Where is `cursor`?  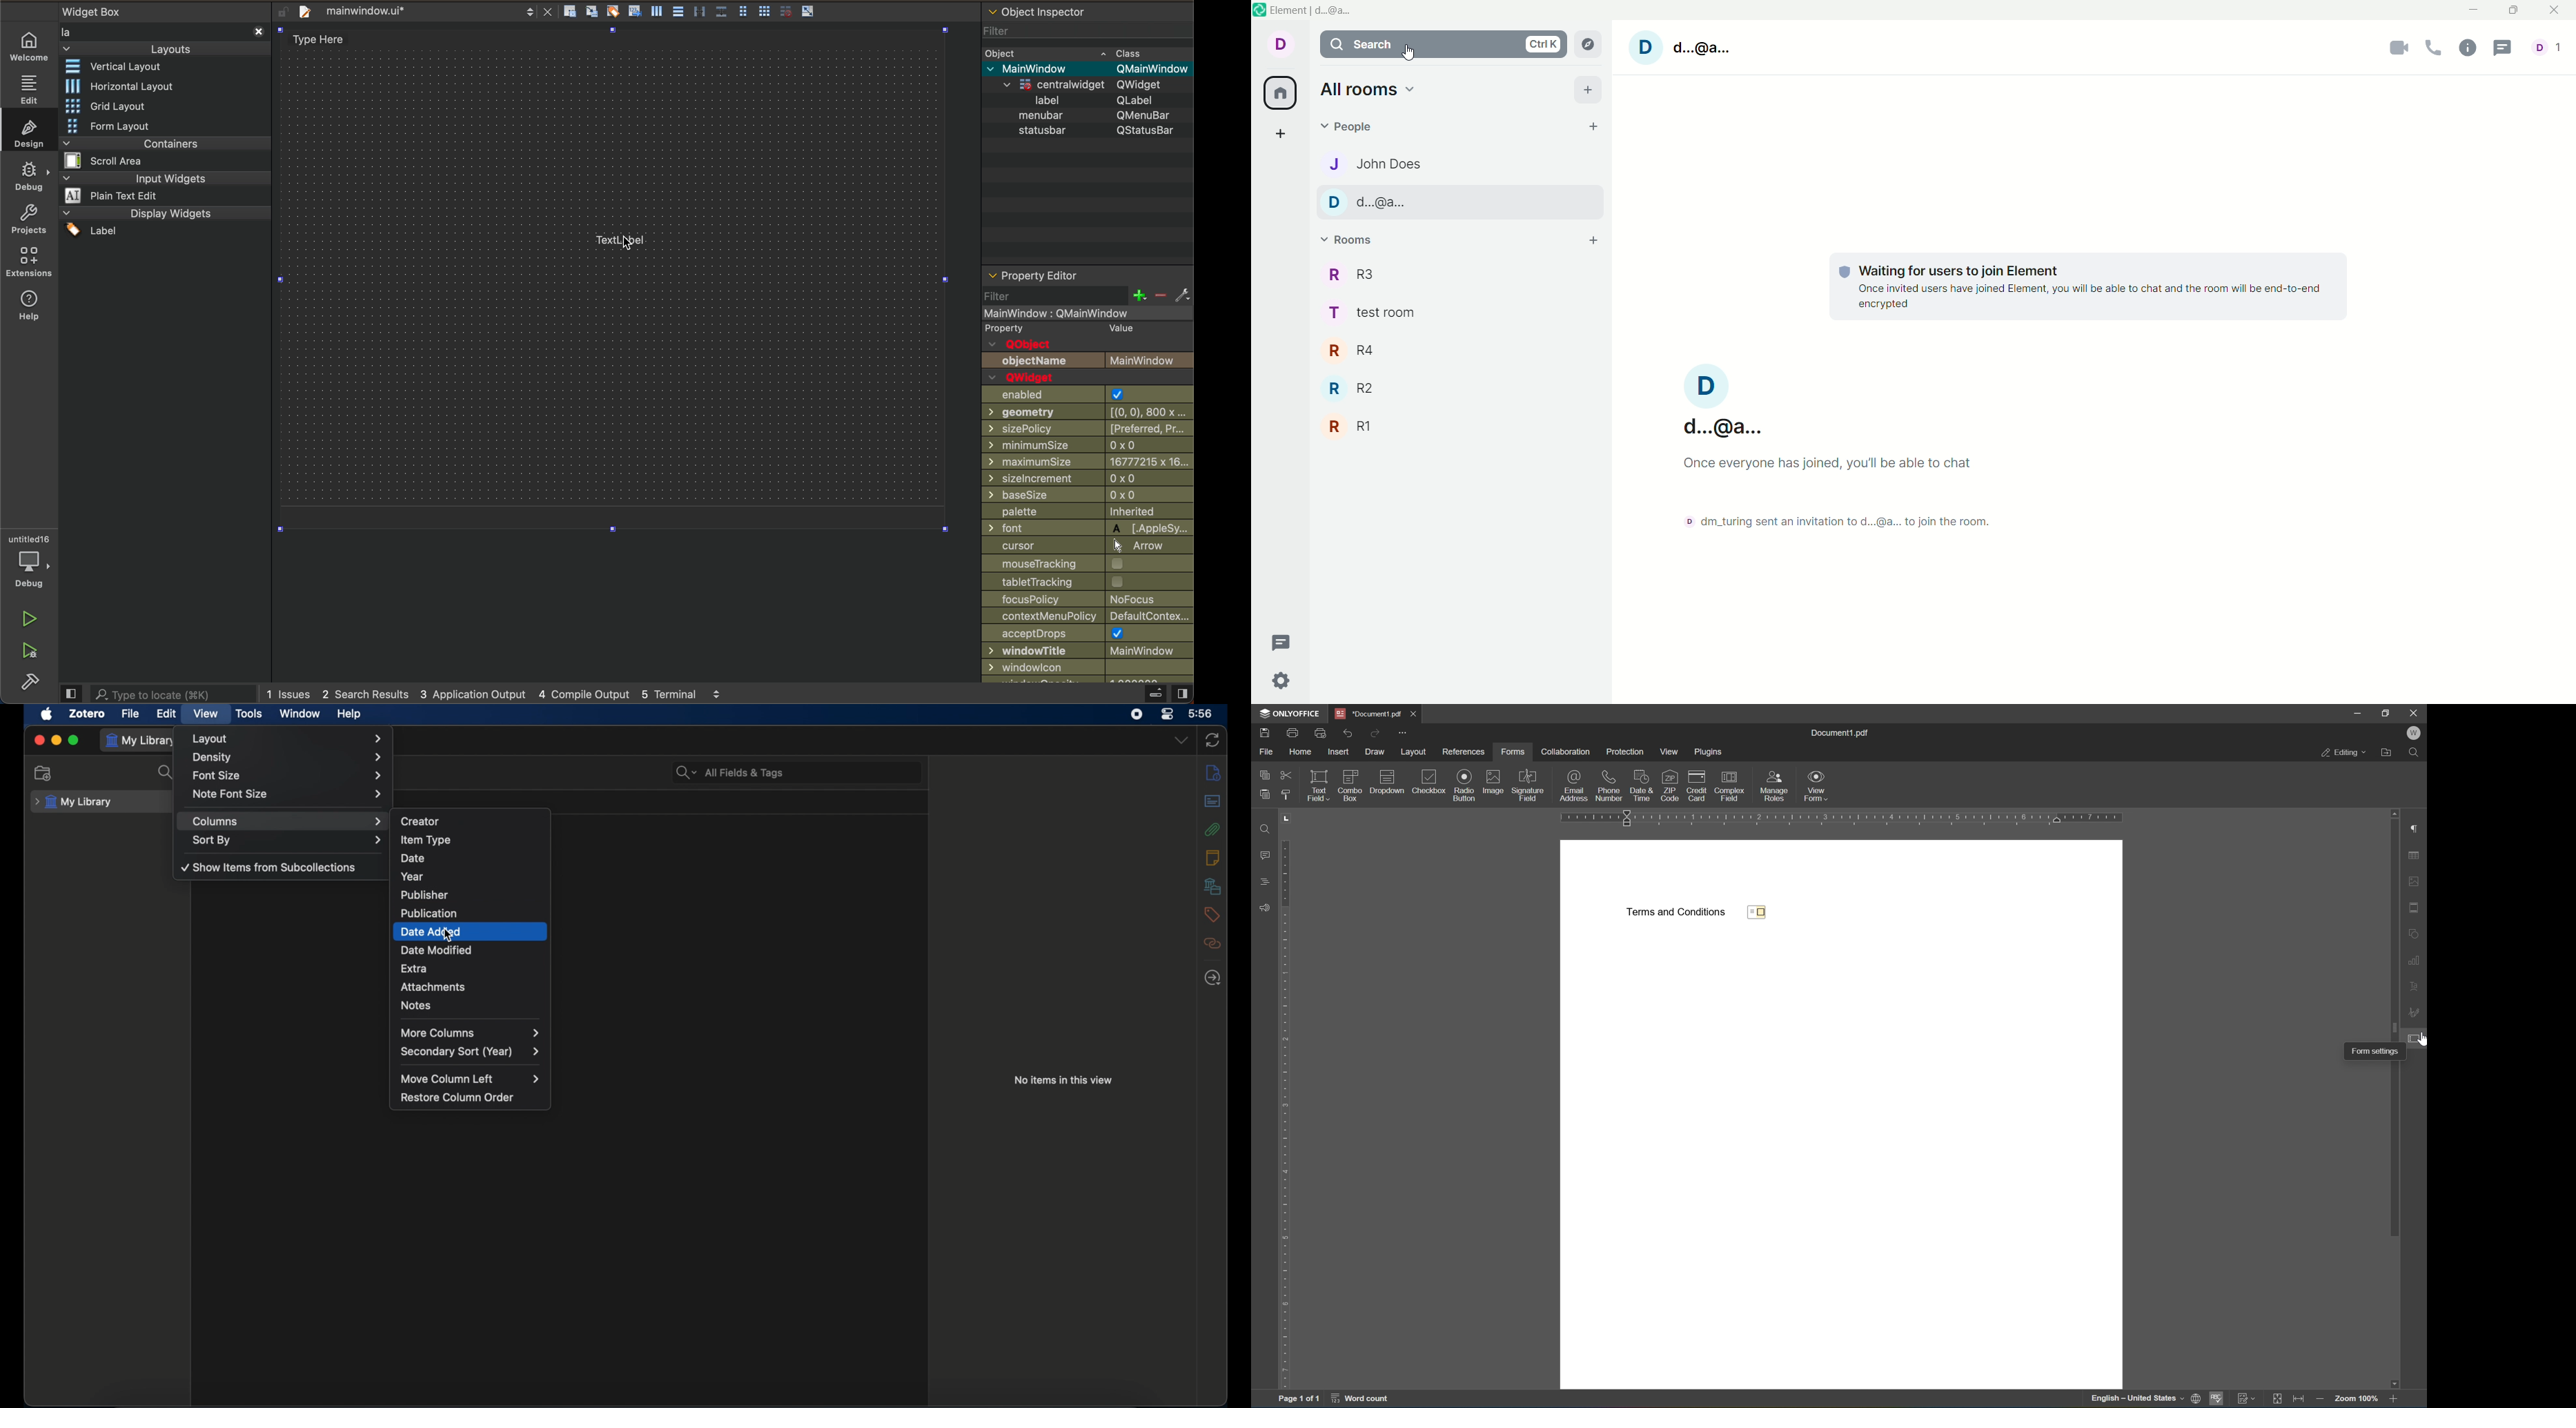 cursor is located at coordinates (2420, 1038).